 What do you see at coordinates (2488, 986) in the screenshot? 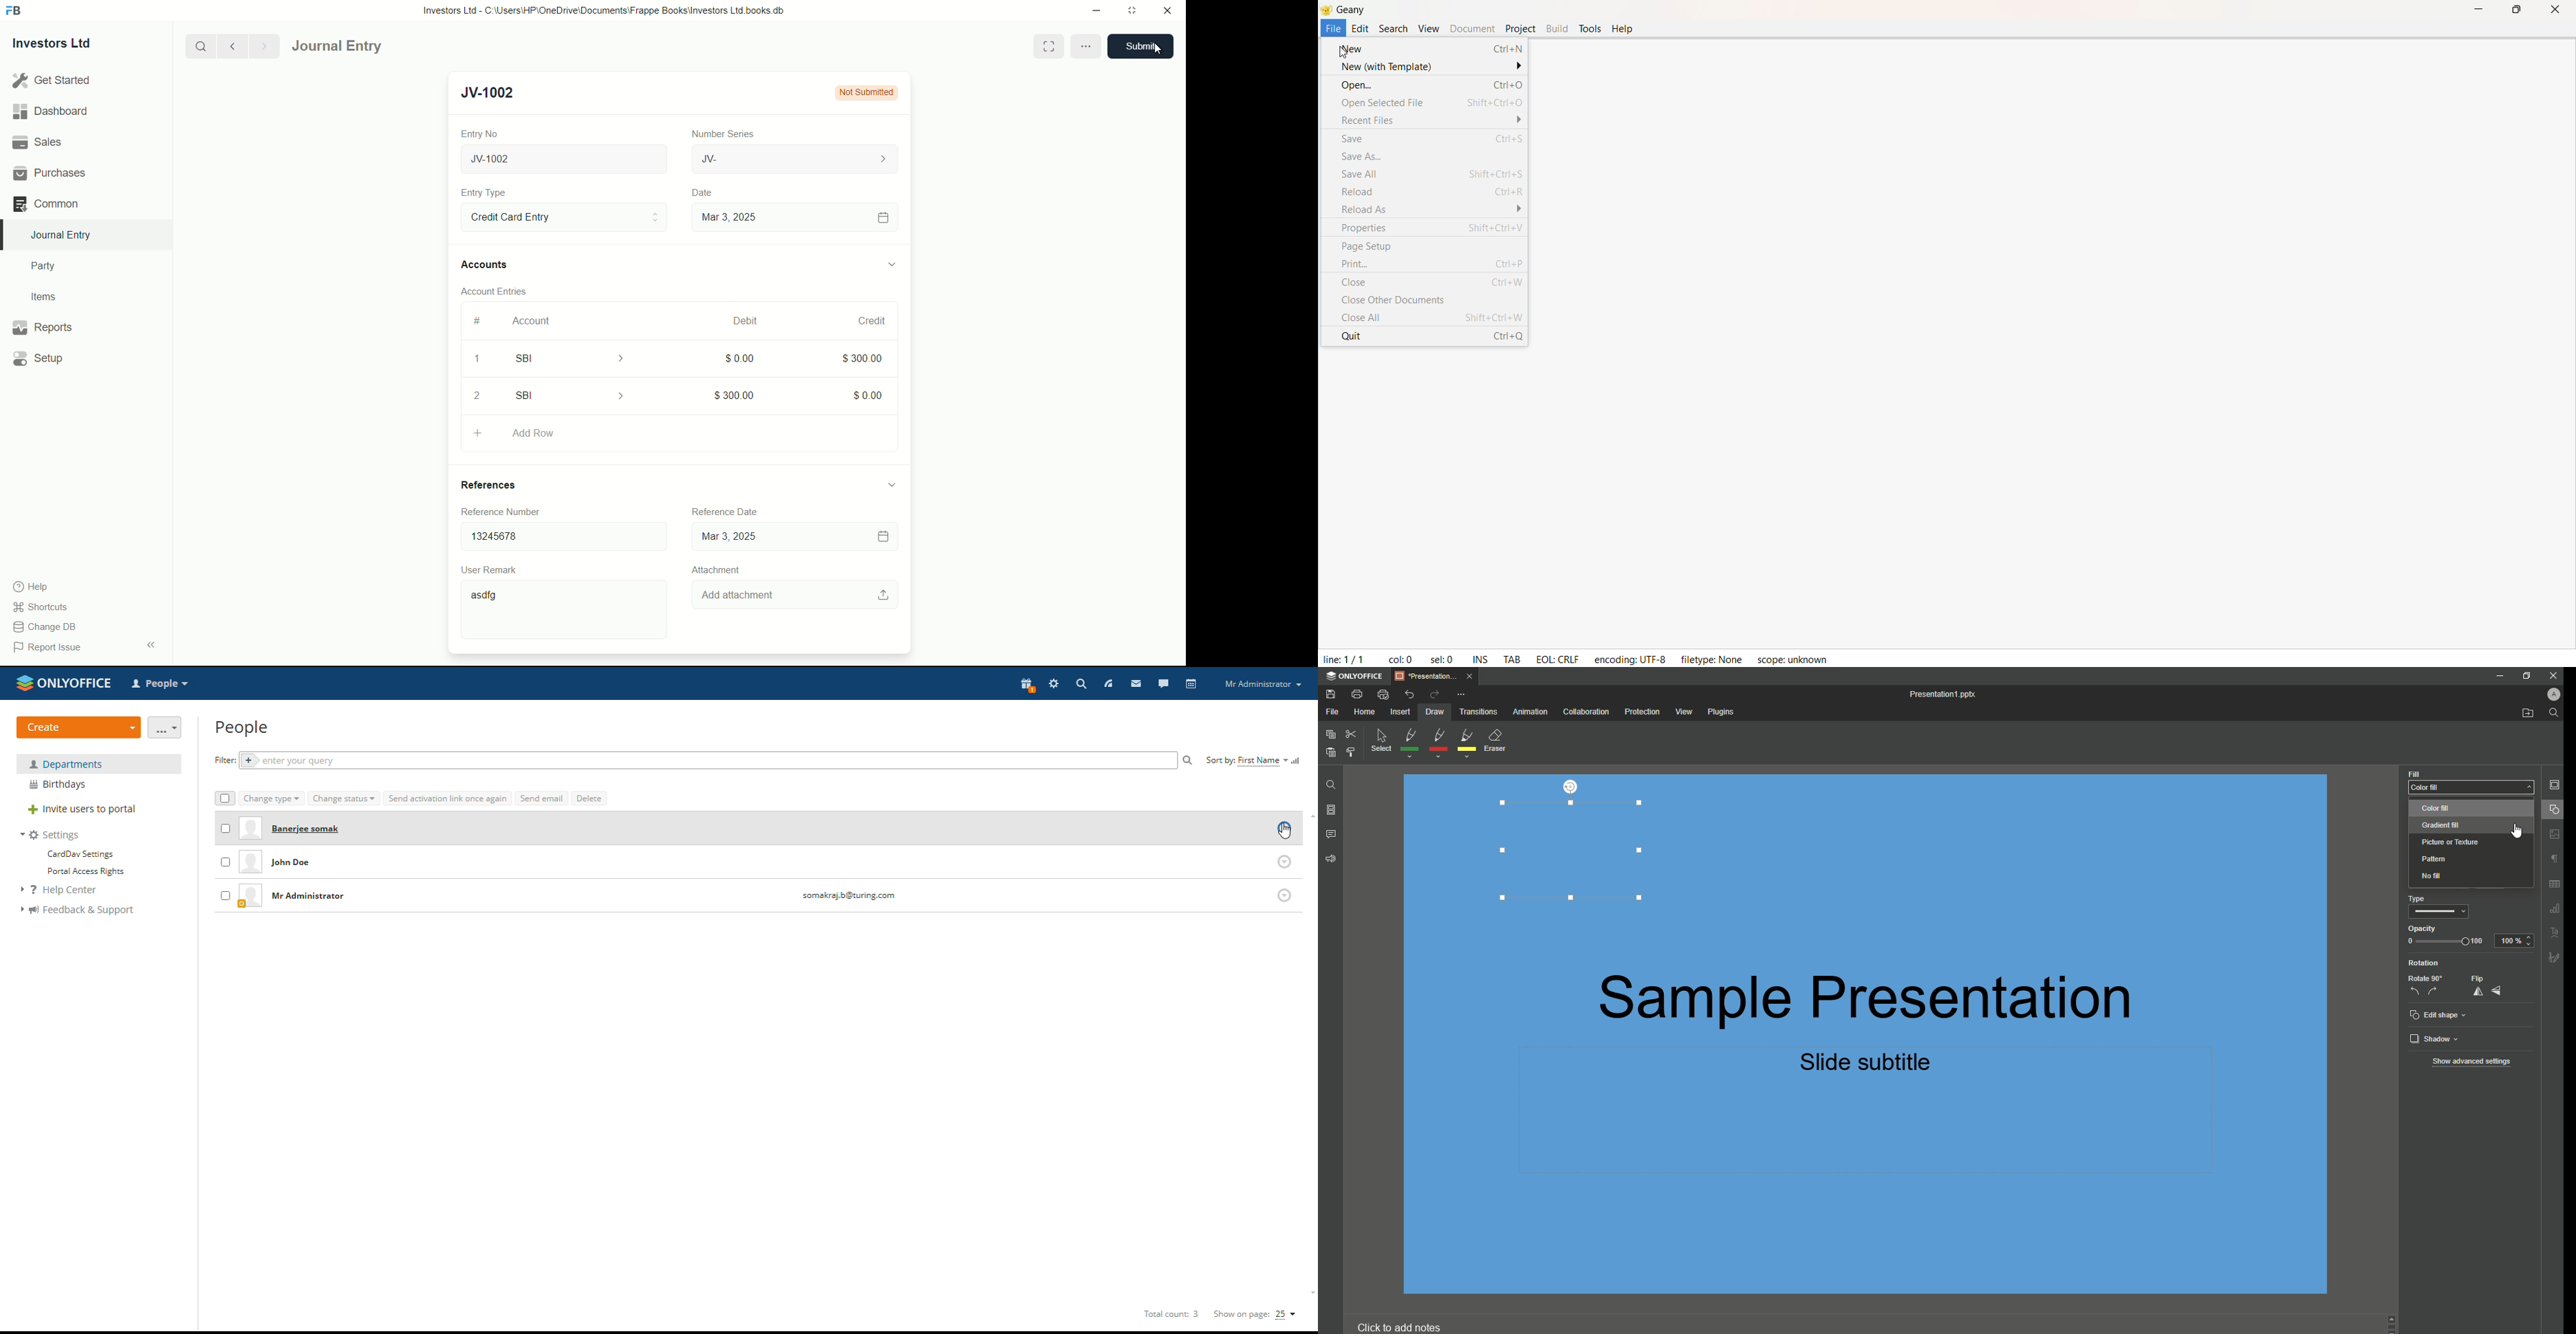
I see `Flip` at bounding box center [2488, 986].